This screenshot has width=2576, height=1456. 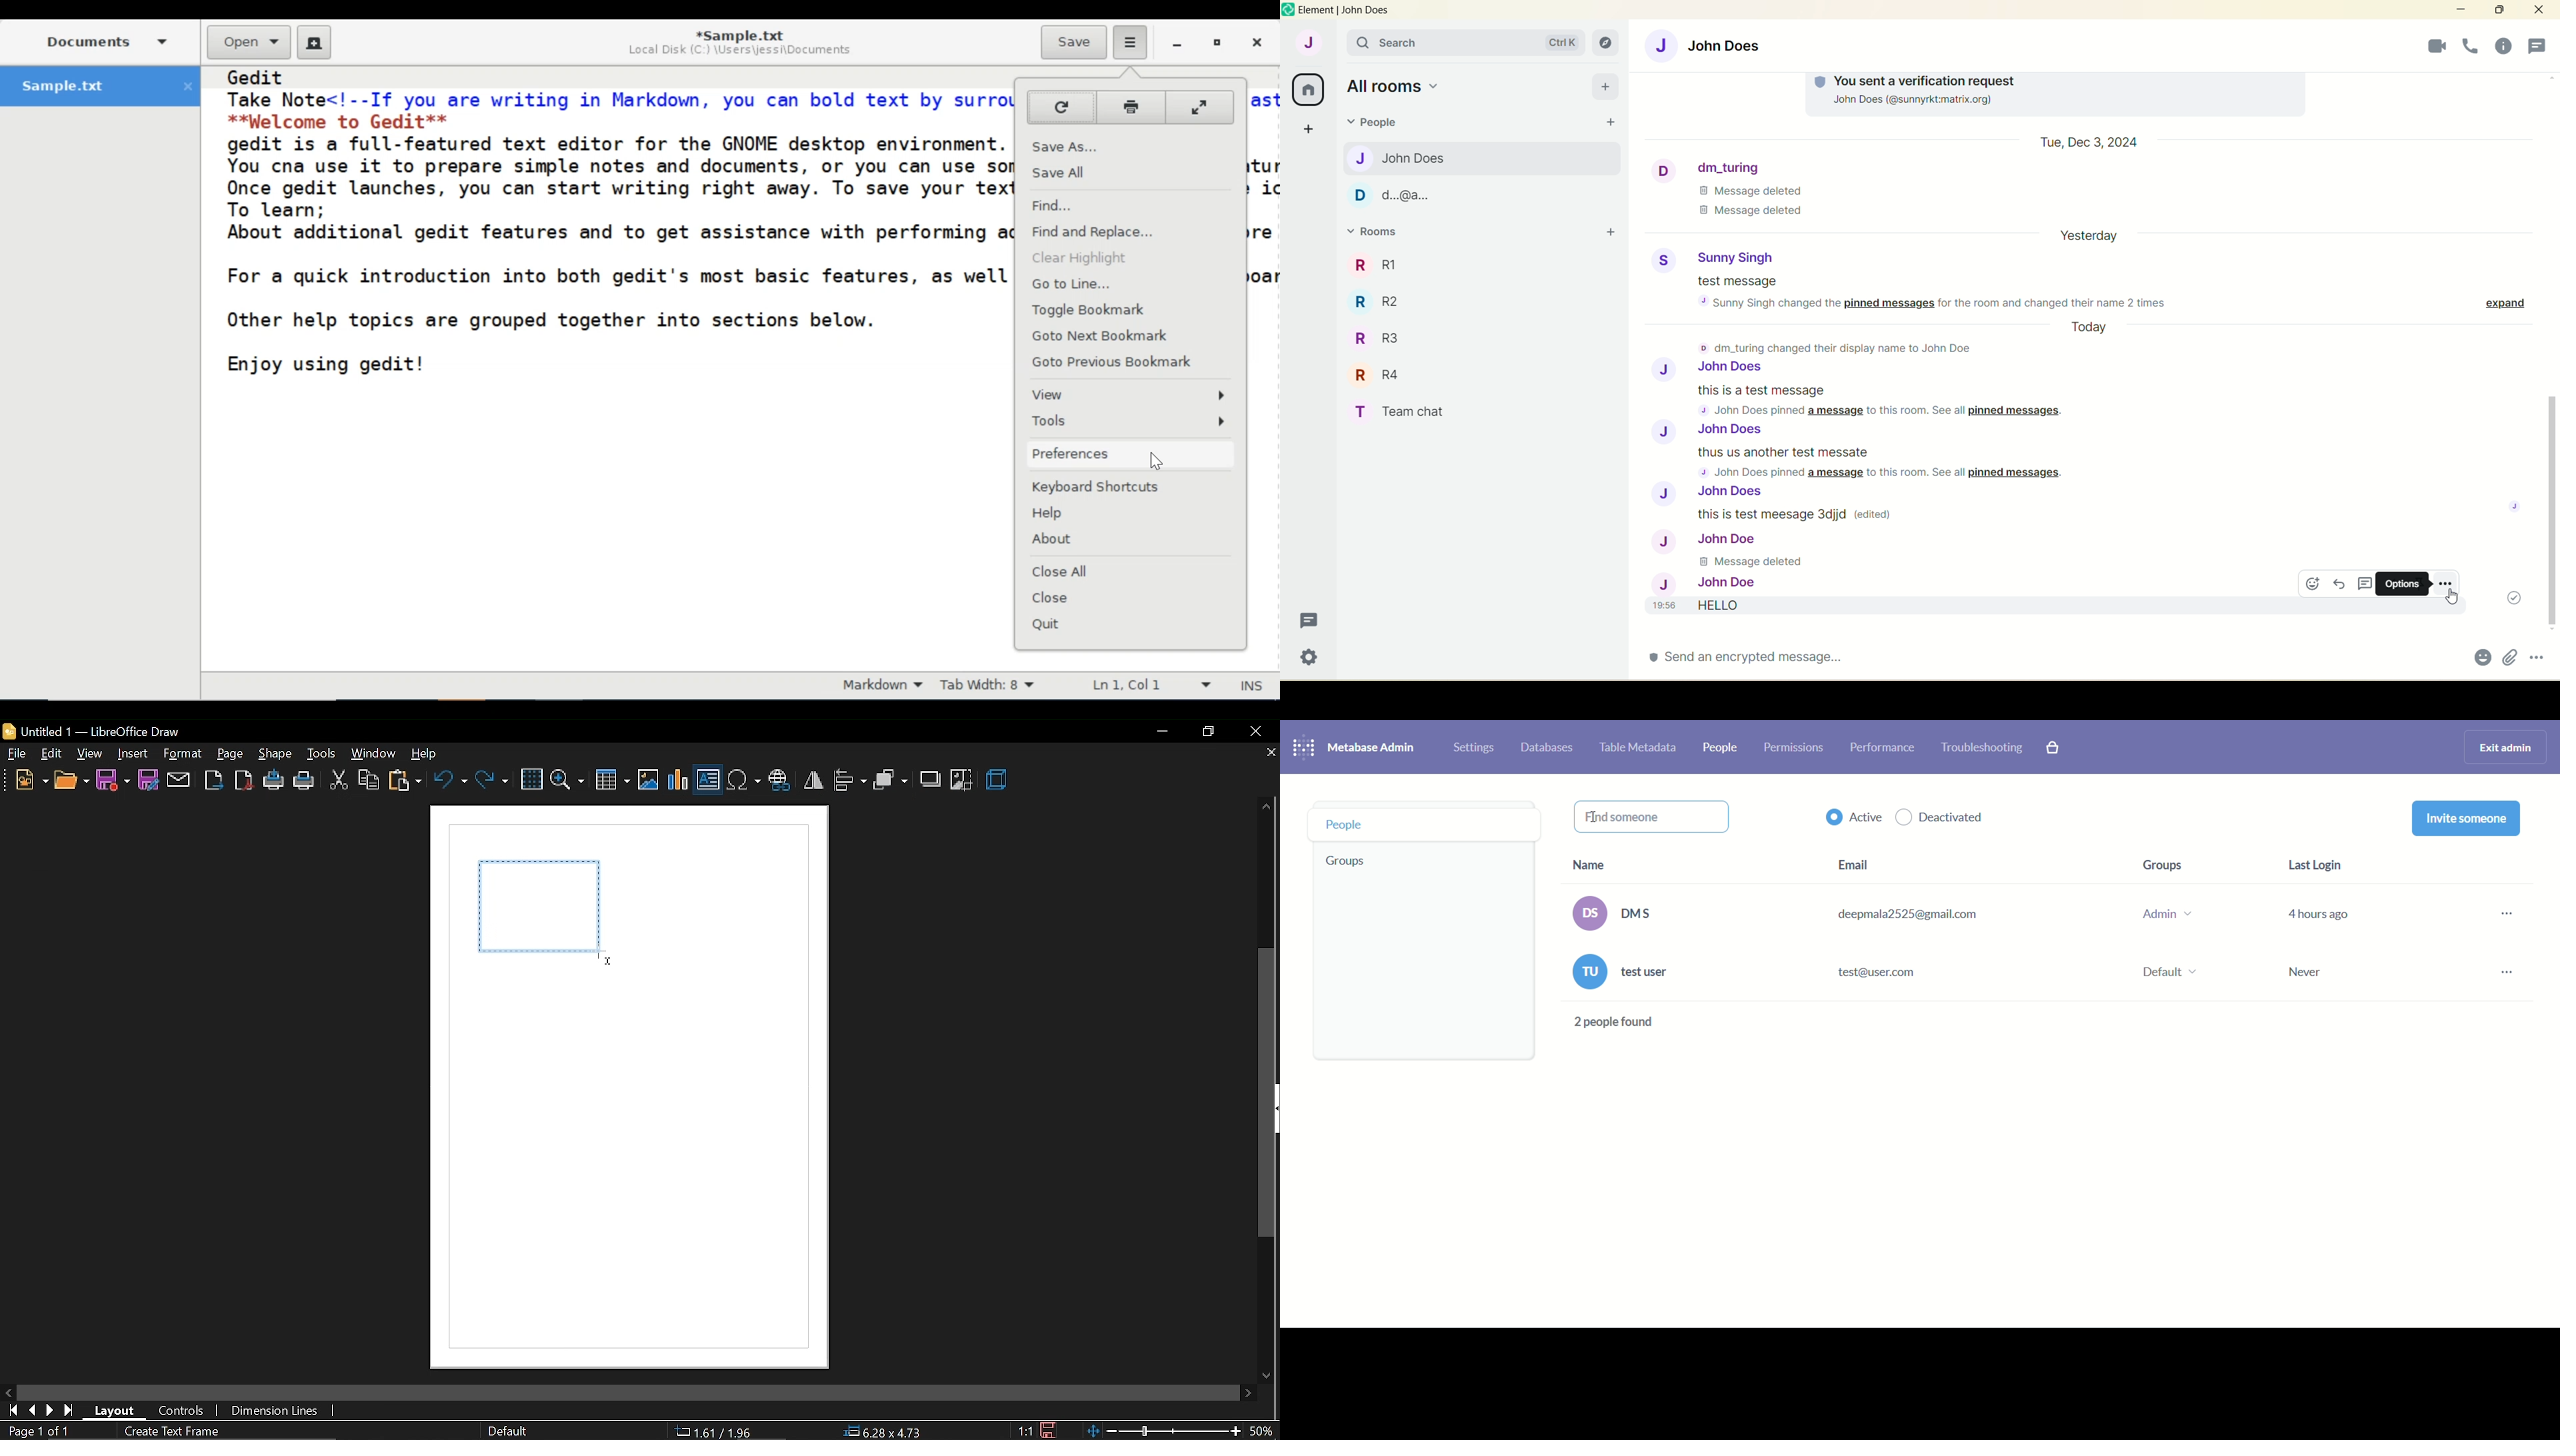 What do you see at coordinates (1393, 191) in the screenshot?
I see `D d.@a..` at bounding box center [1393, 191].